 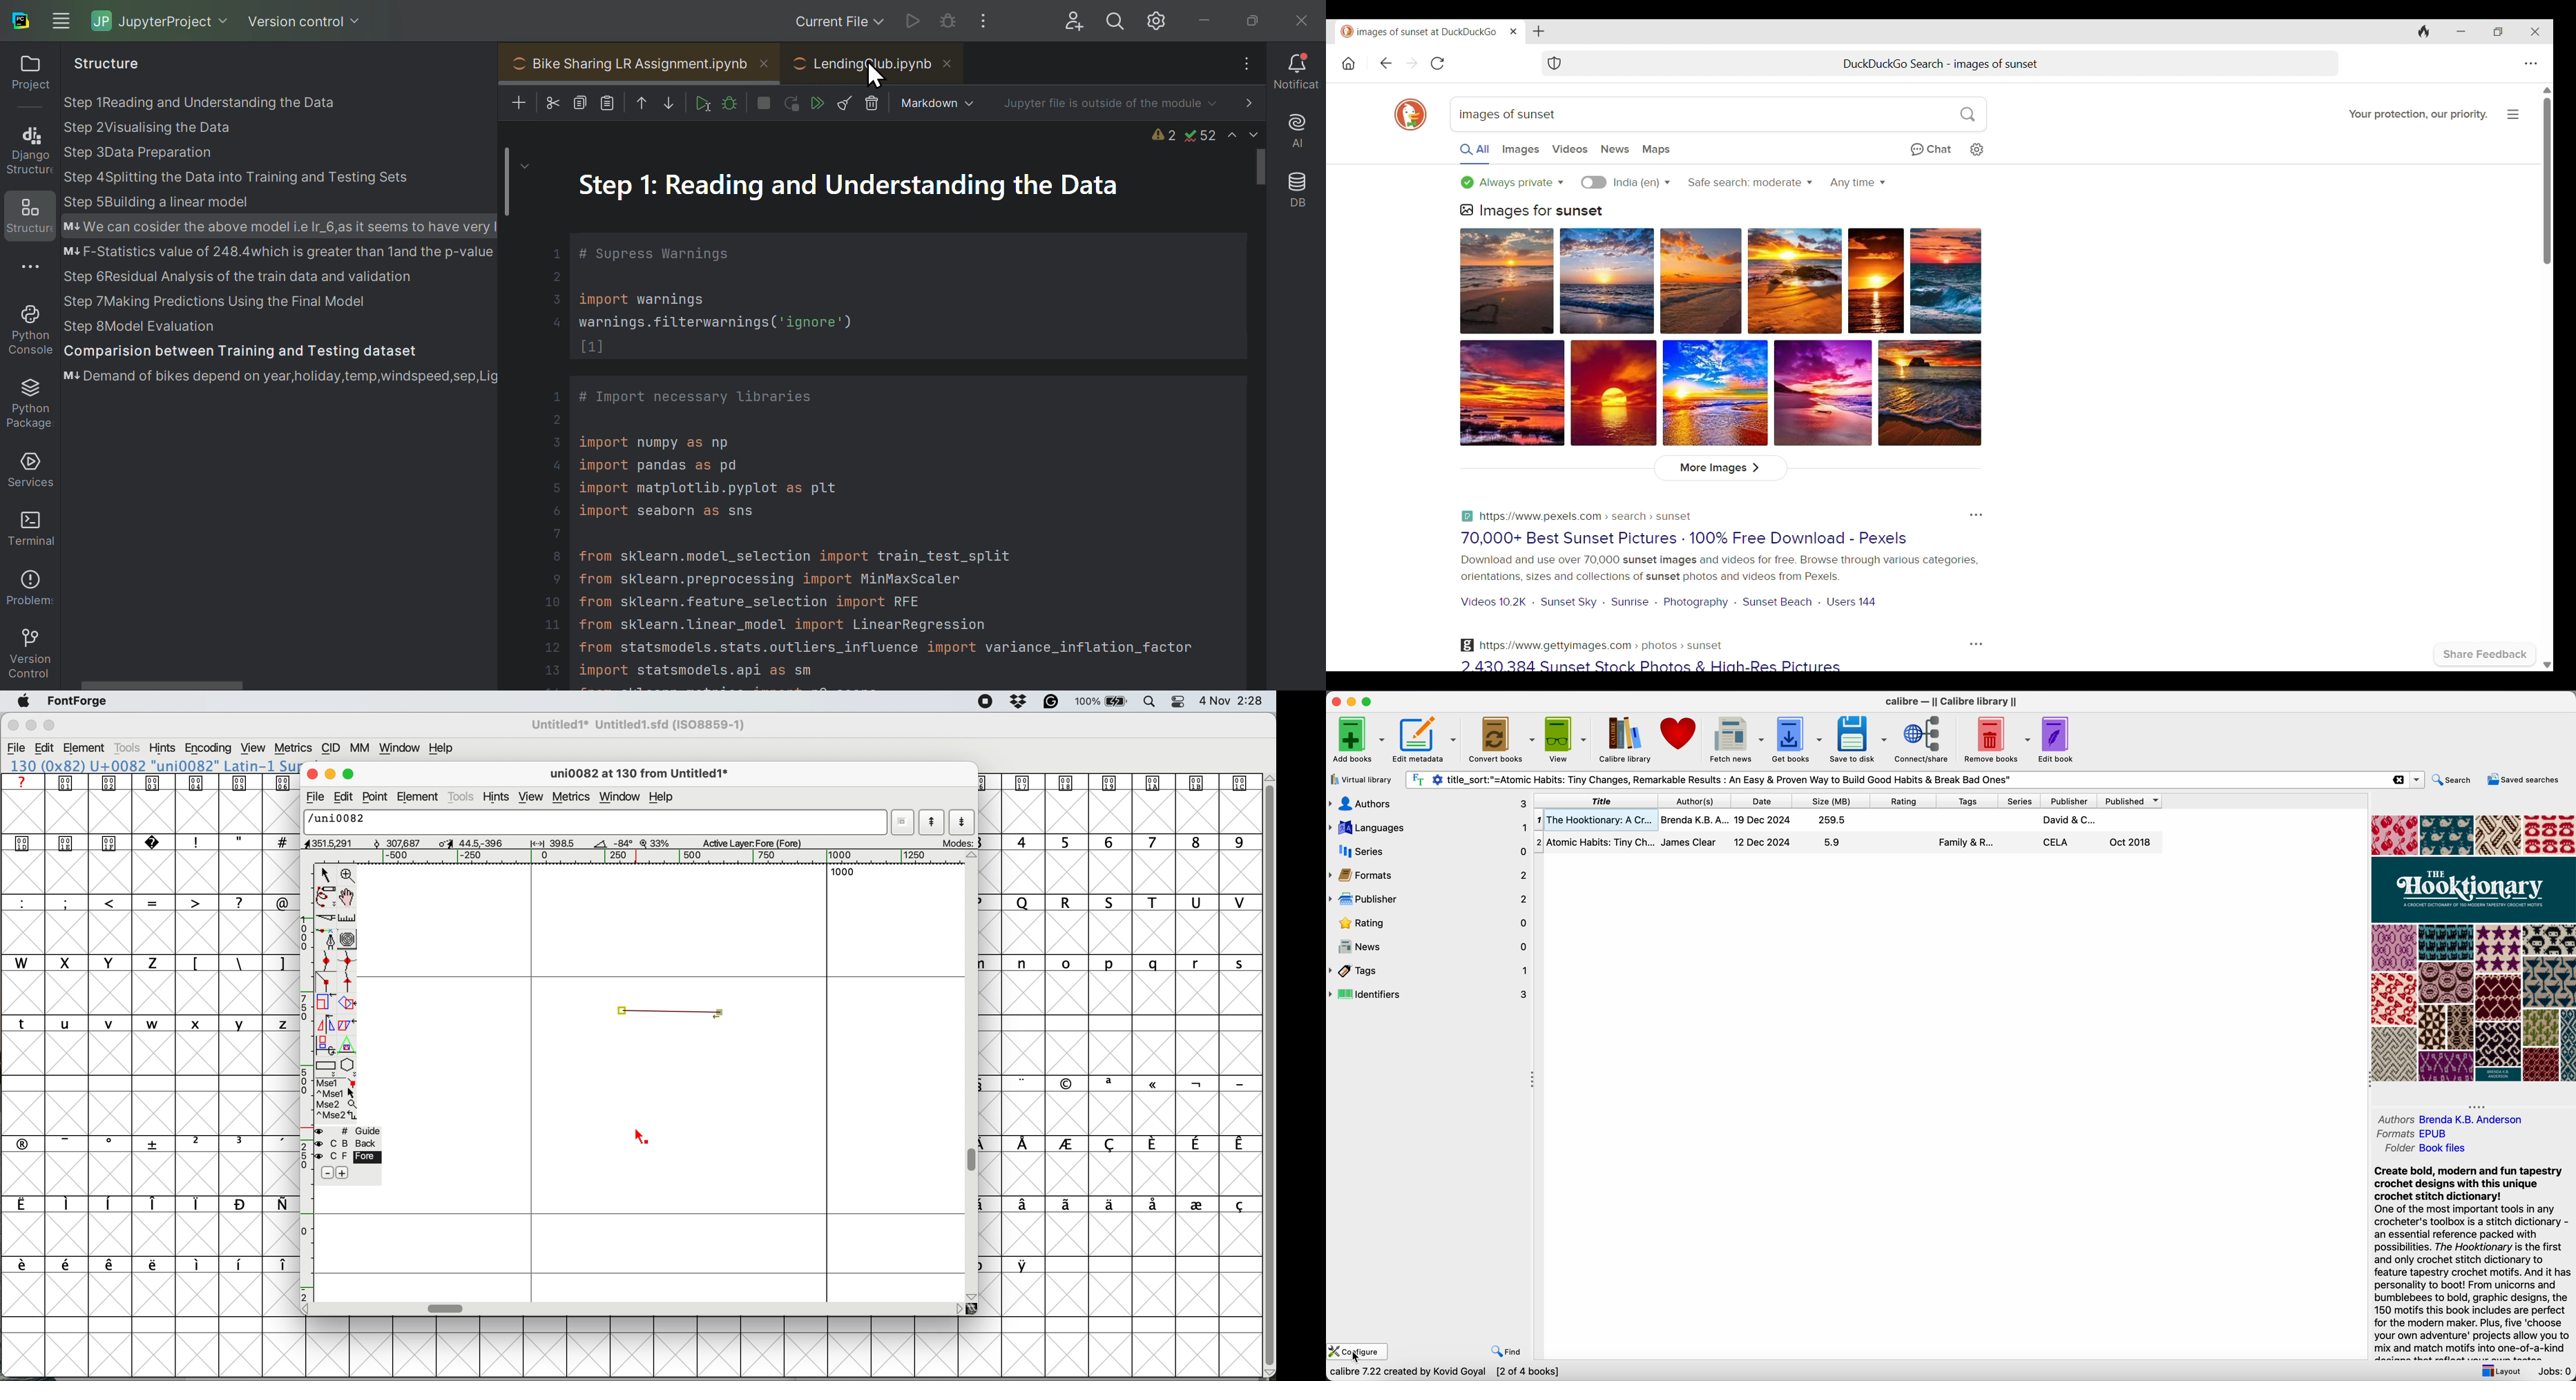 What do you see at coordinates (28, 148) in the screenshot?
I see `Django structure` at bounding box center [28, 148].